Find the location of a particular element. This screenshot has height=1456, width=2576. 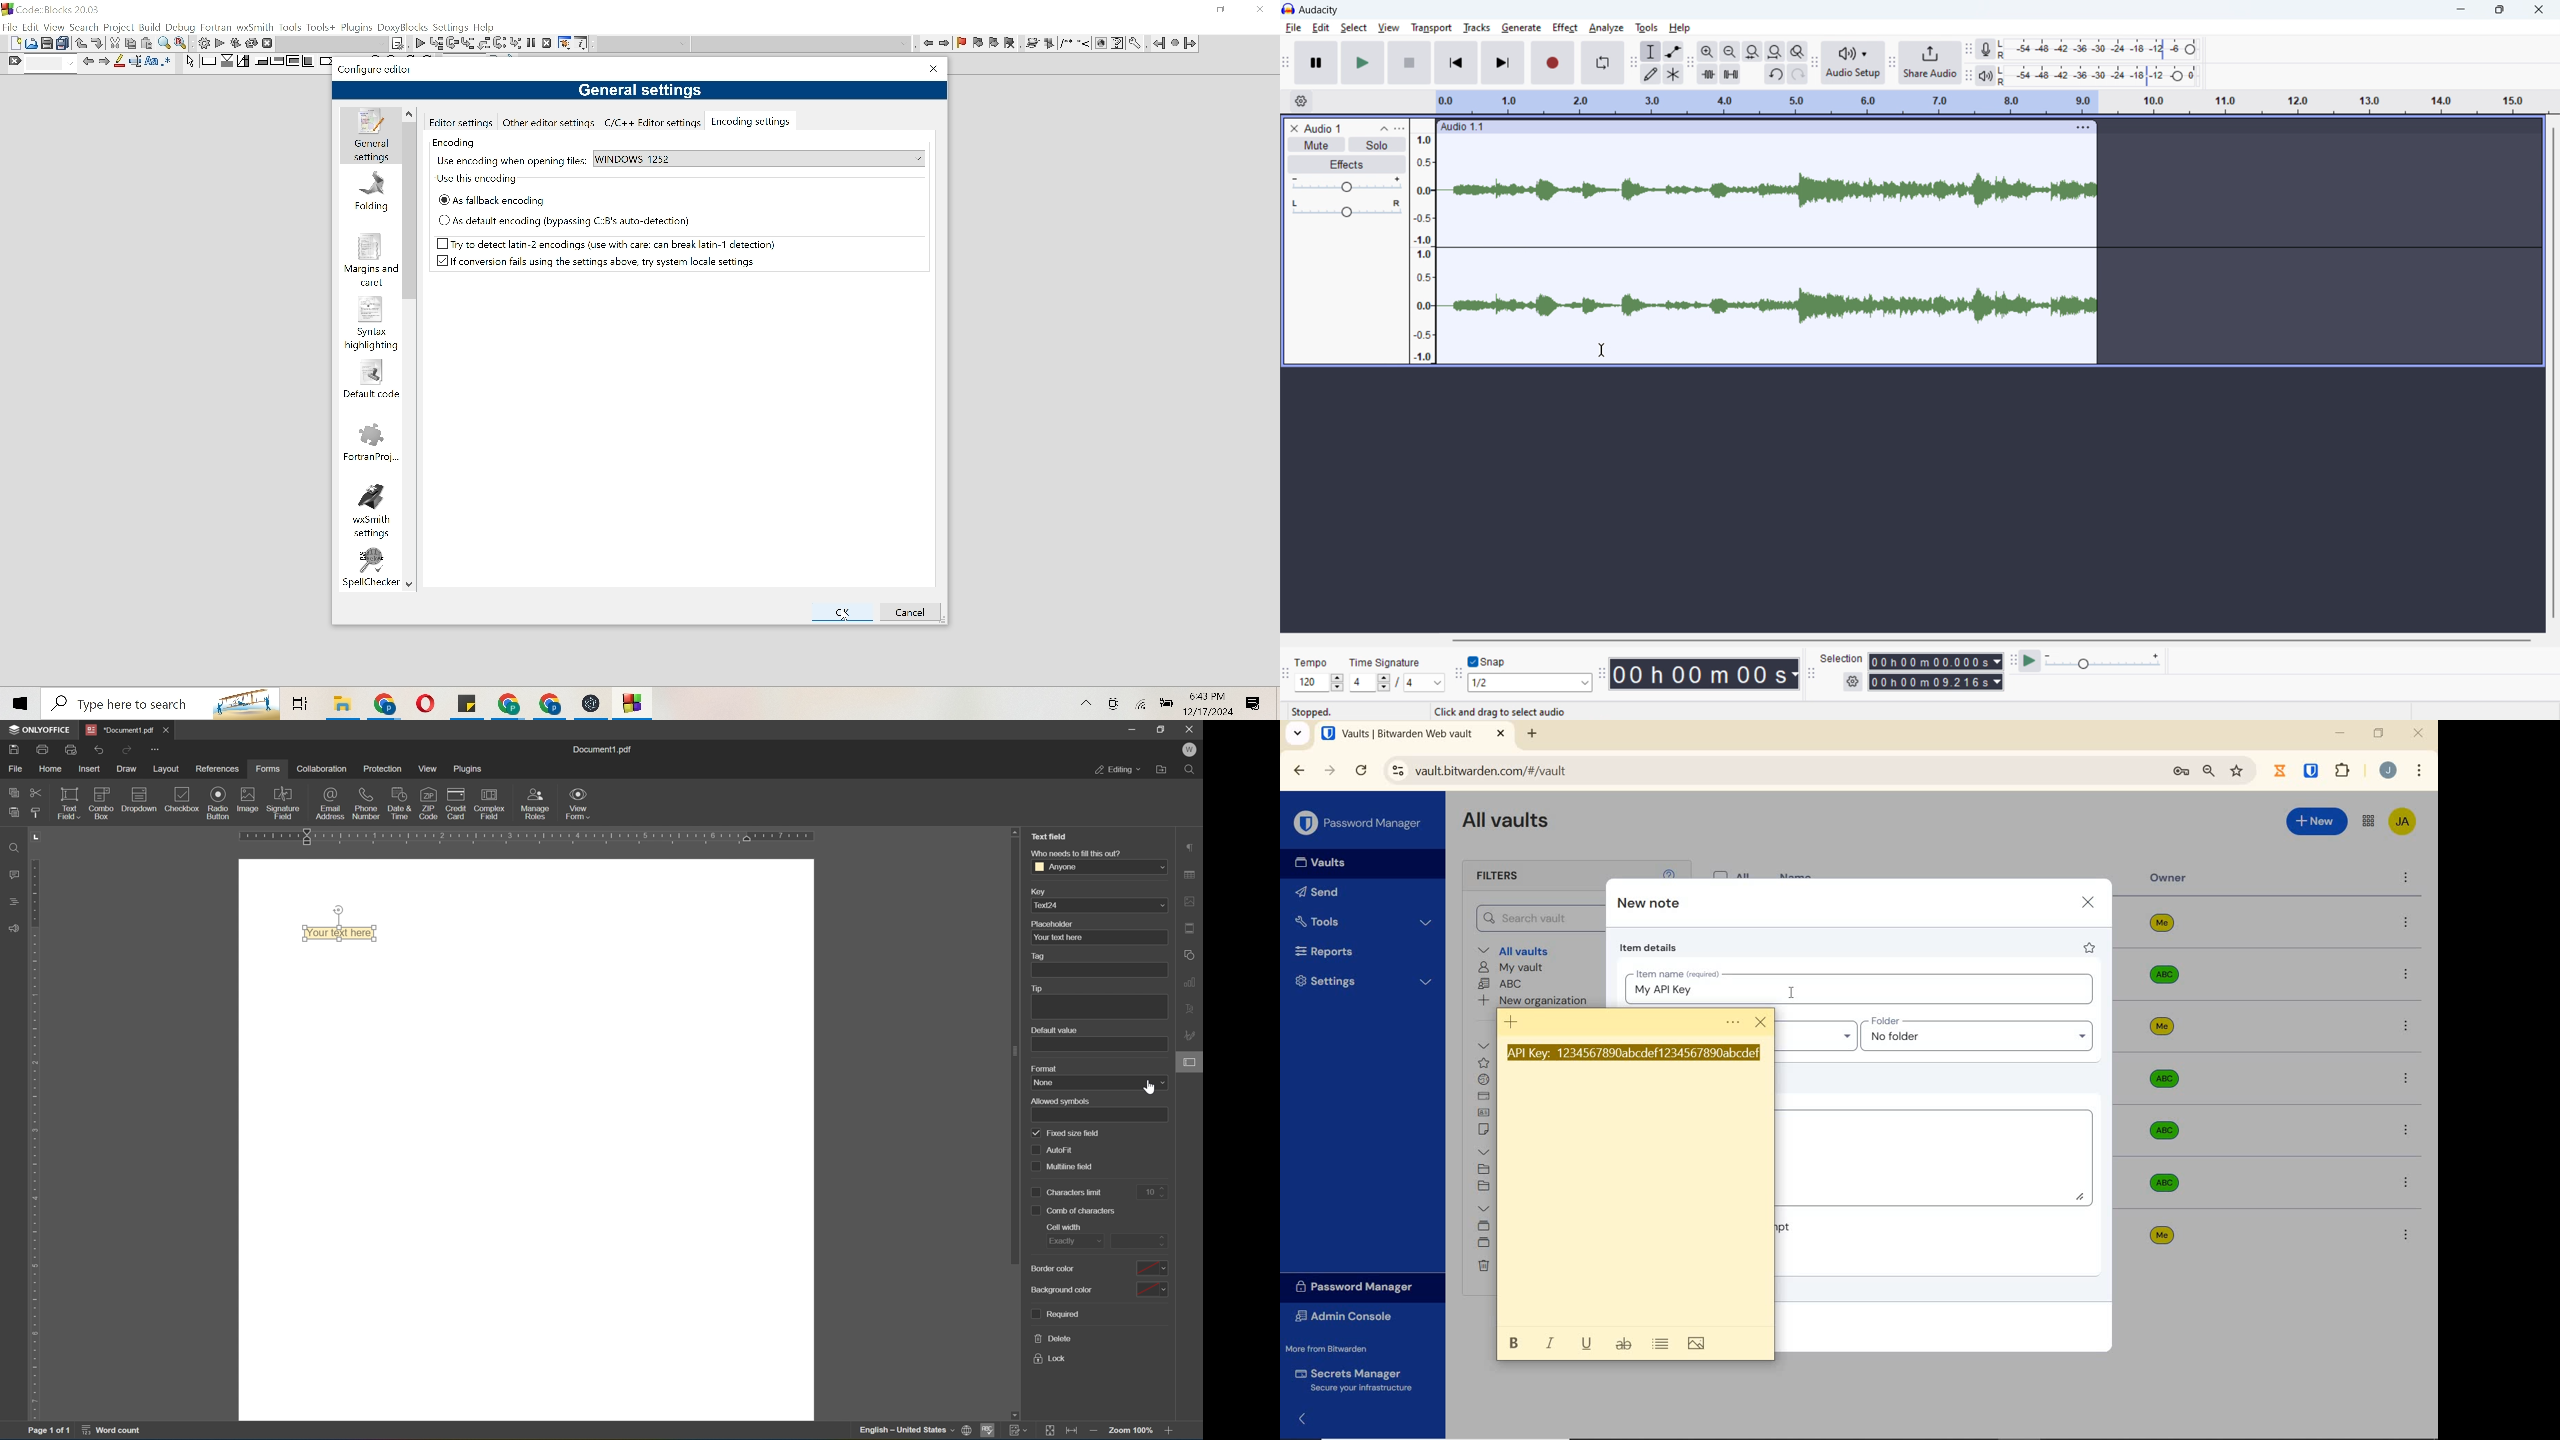

cell width is located at coordinates (1065, 1227).